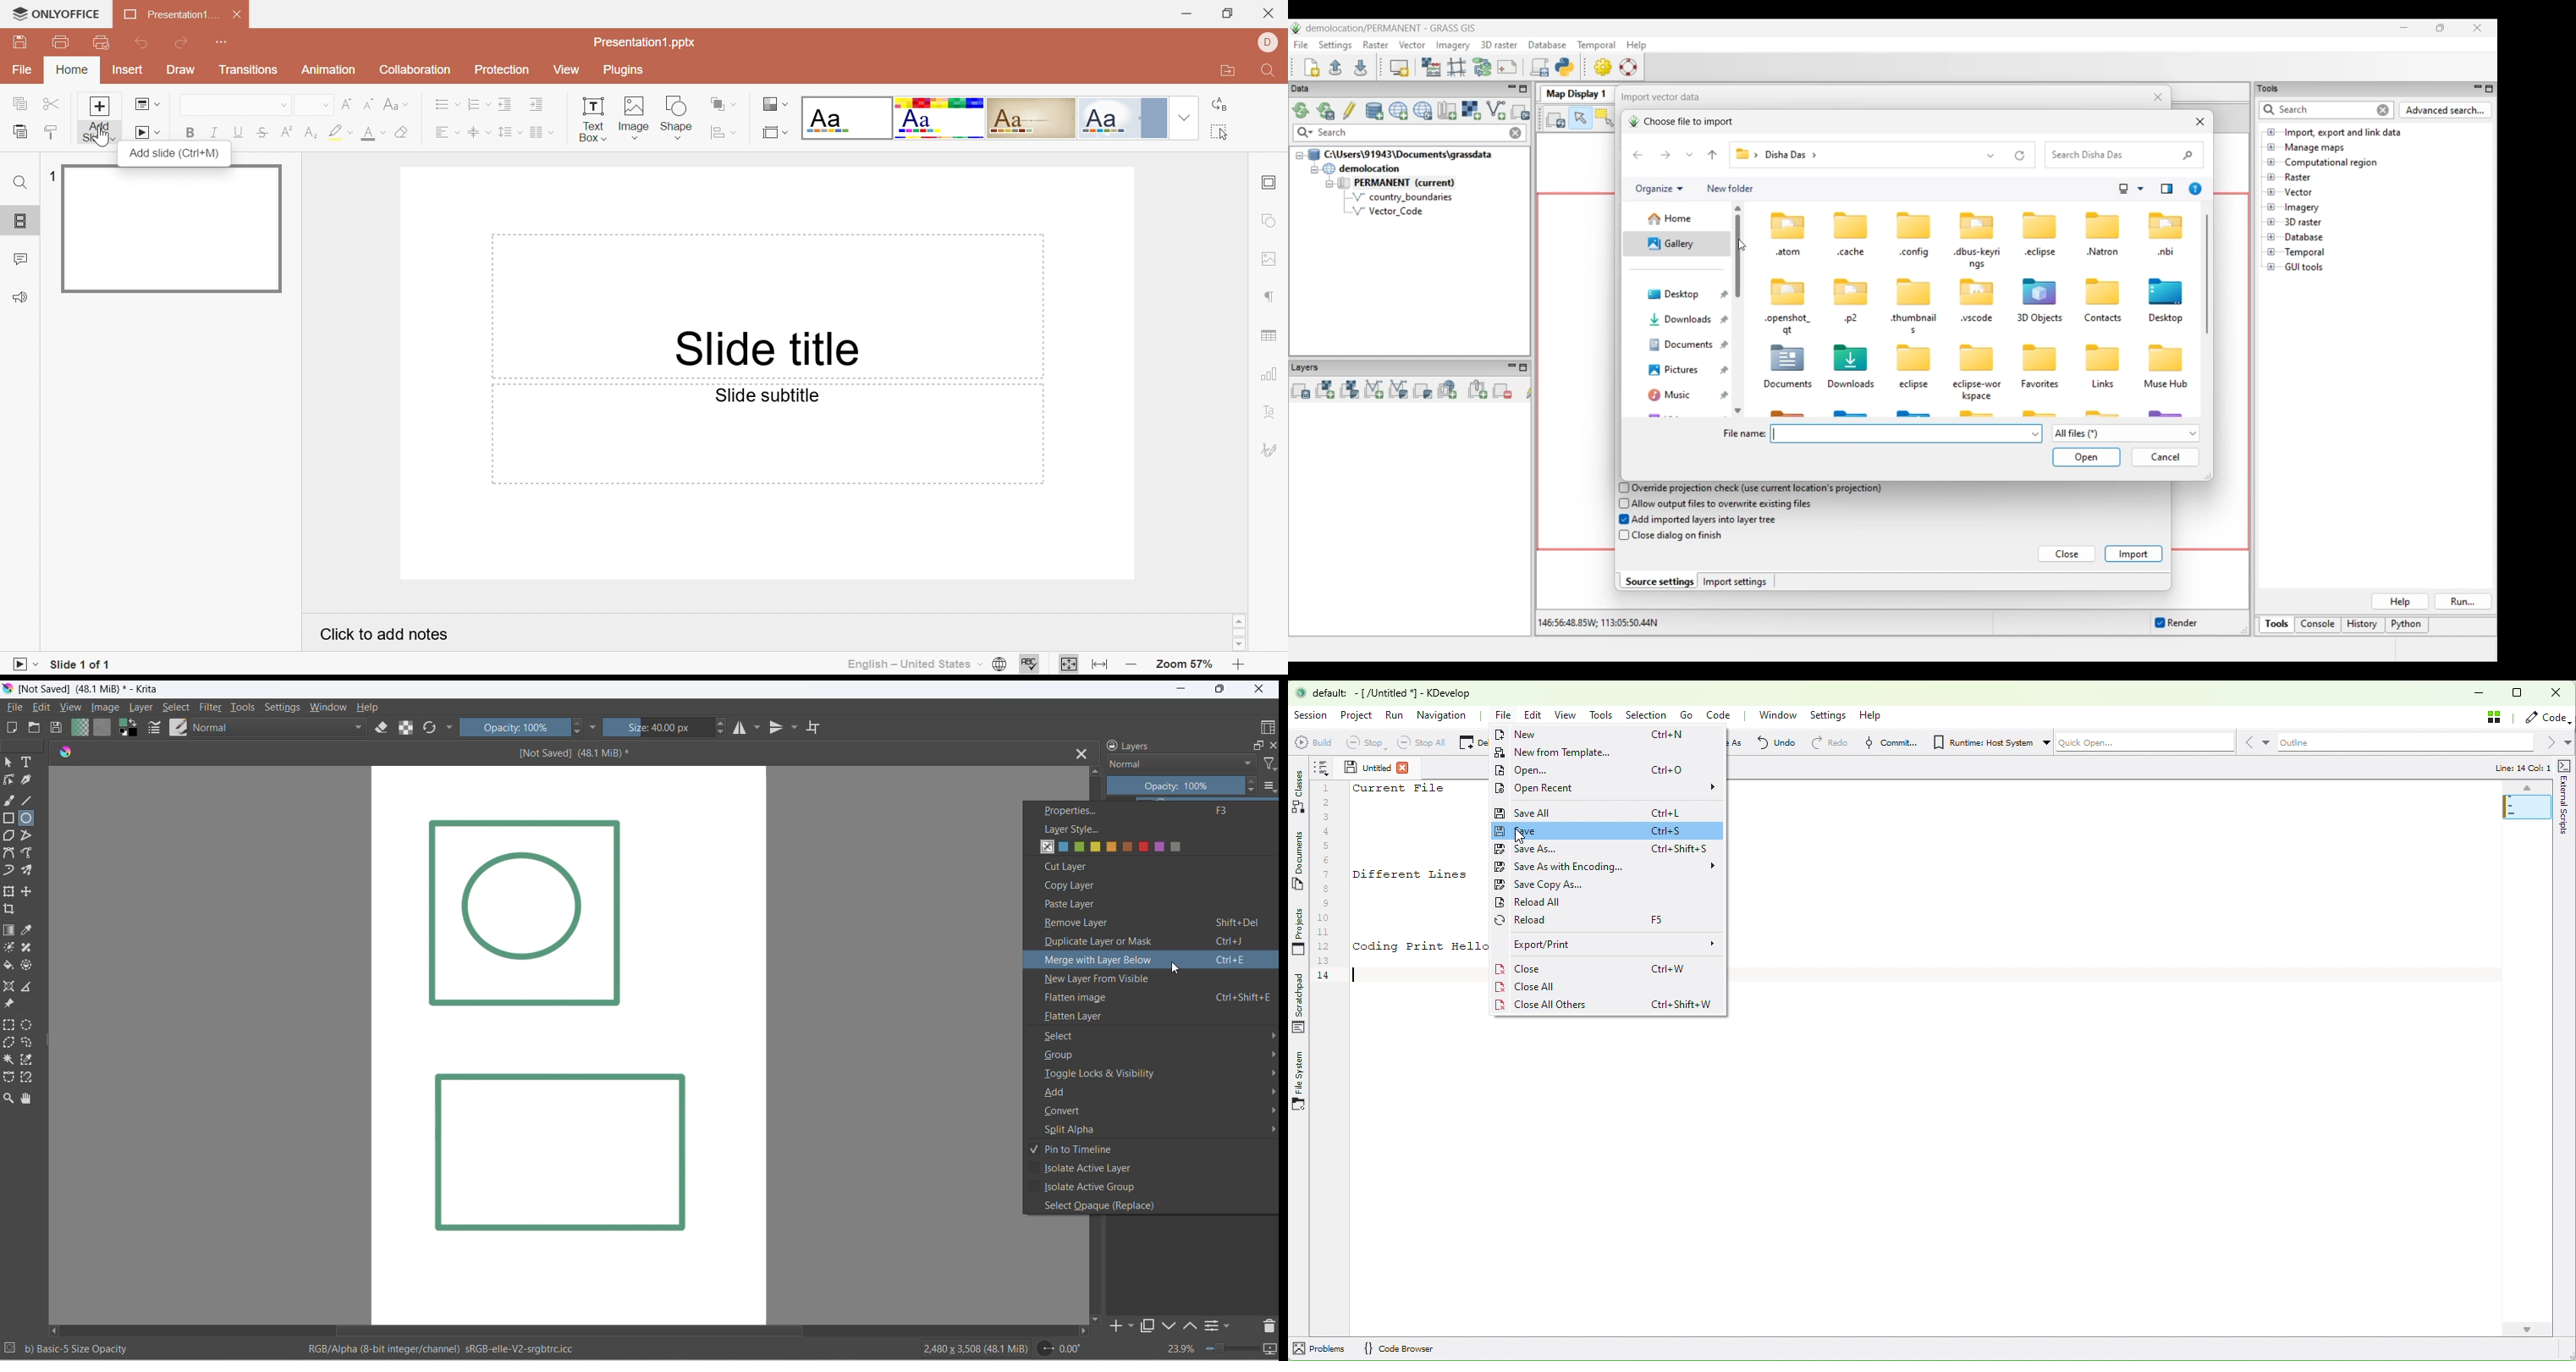 The height and width of the screenshot is (1372, 2576). I want to click on vertical mirror tool, so click(786, 728).